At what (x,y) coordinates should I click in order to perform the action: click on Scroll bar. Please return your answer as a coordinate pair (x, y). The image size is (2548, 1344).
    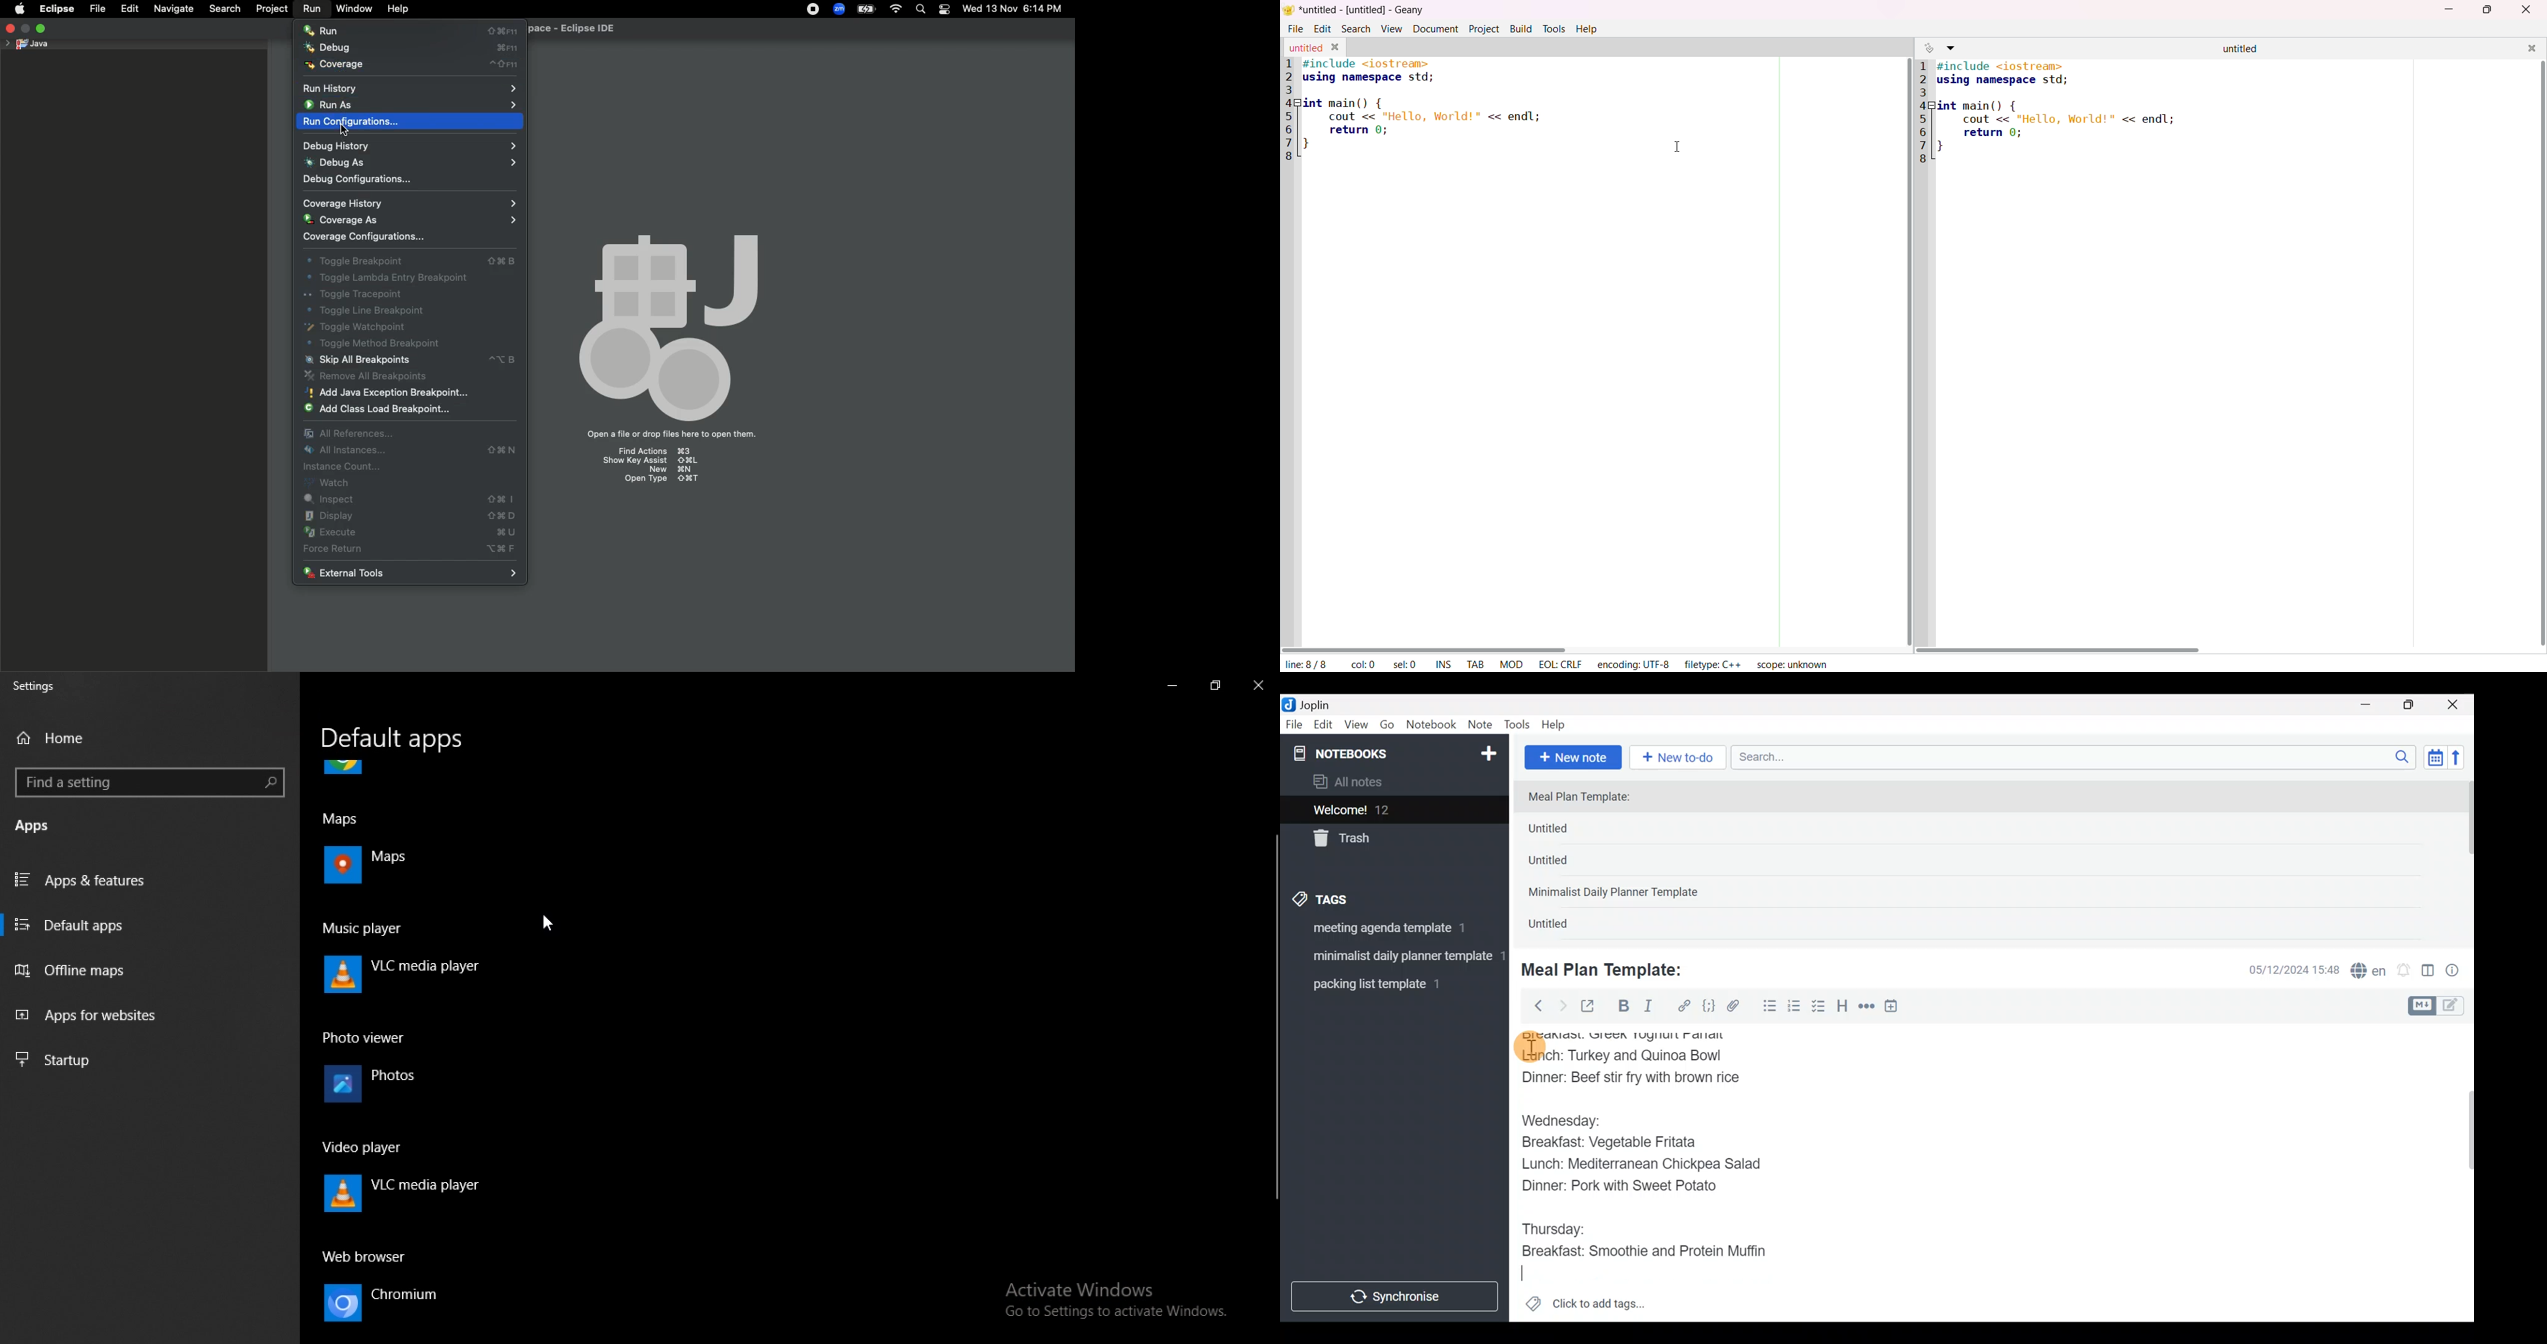
    Looking at the image, I should click on (2462, 1172).